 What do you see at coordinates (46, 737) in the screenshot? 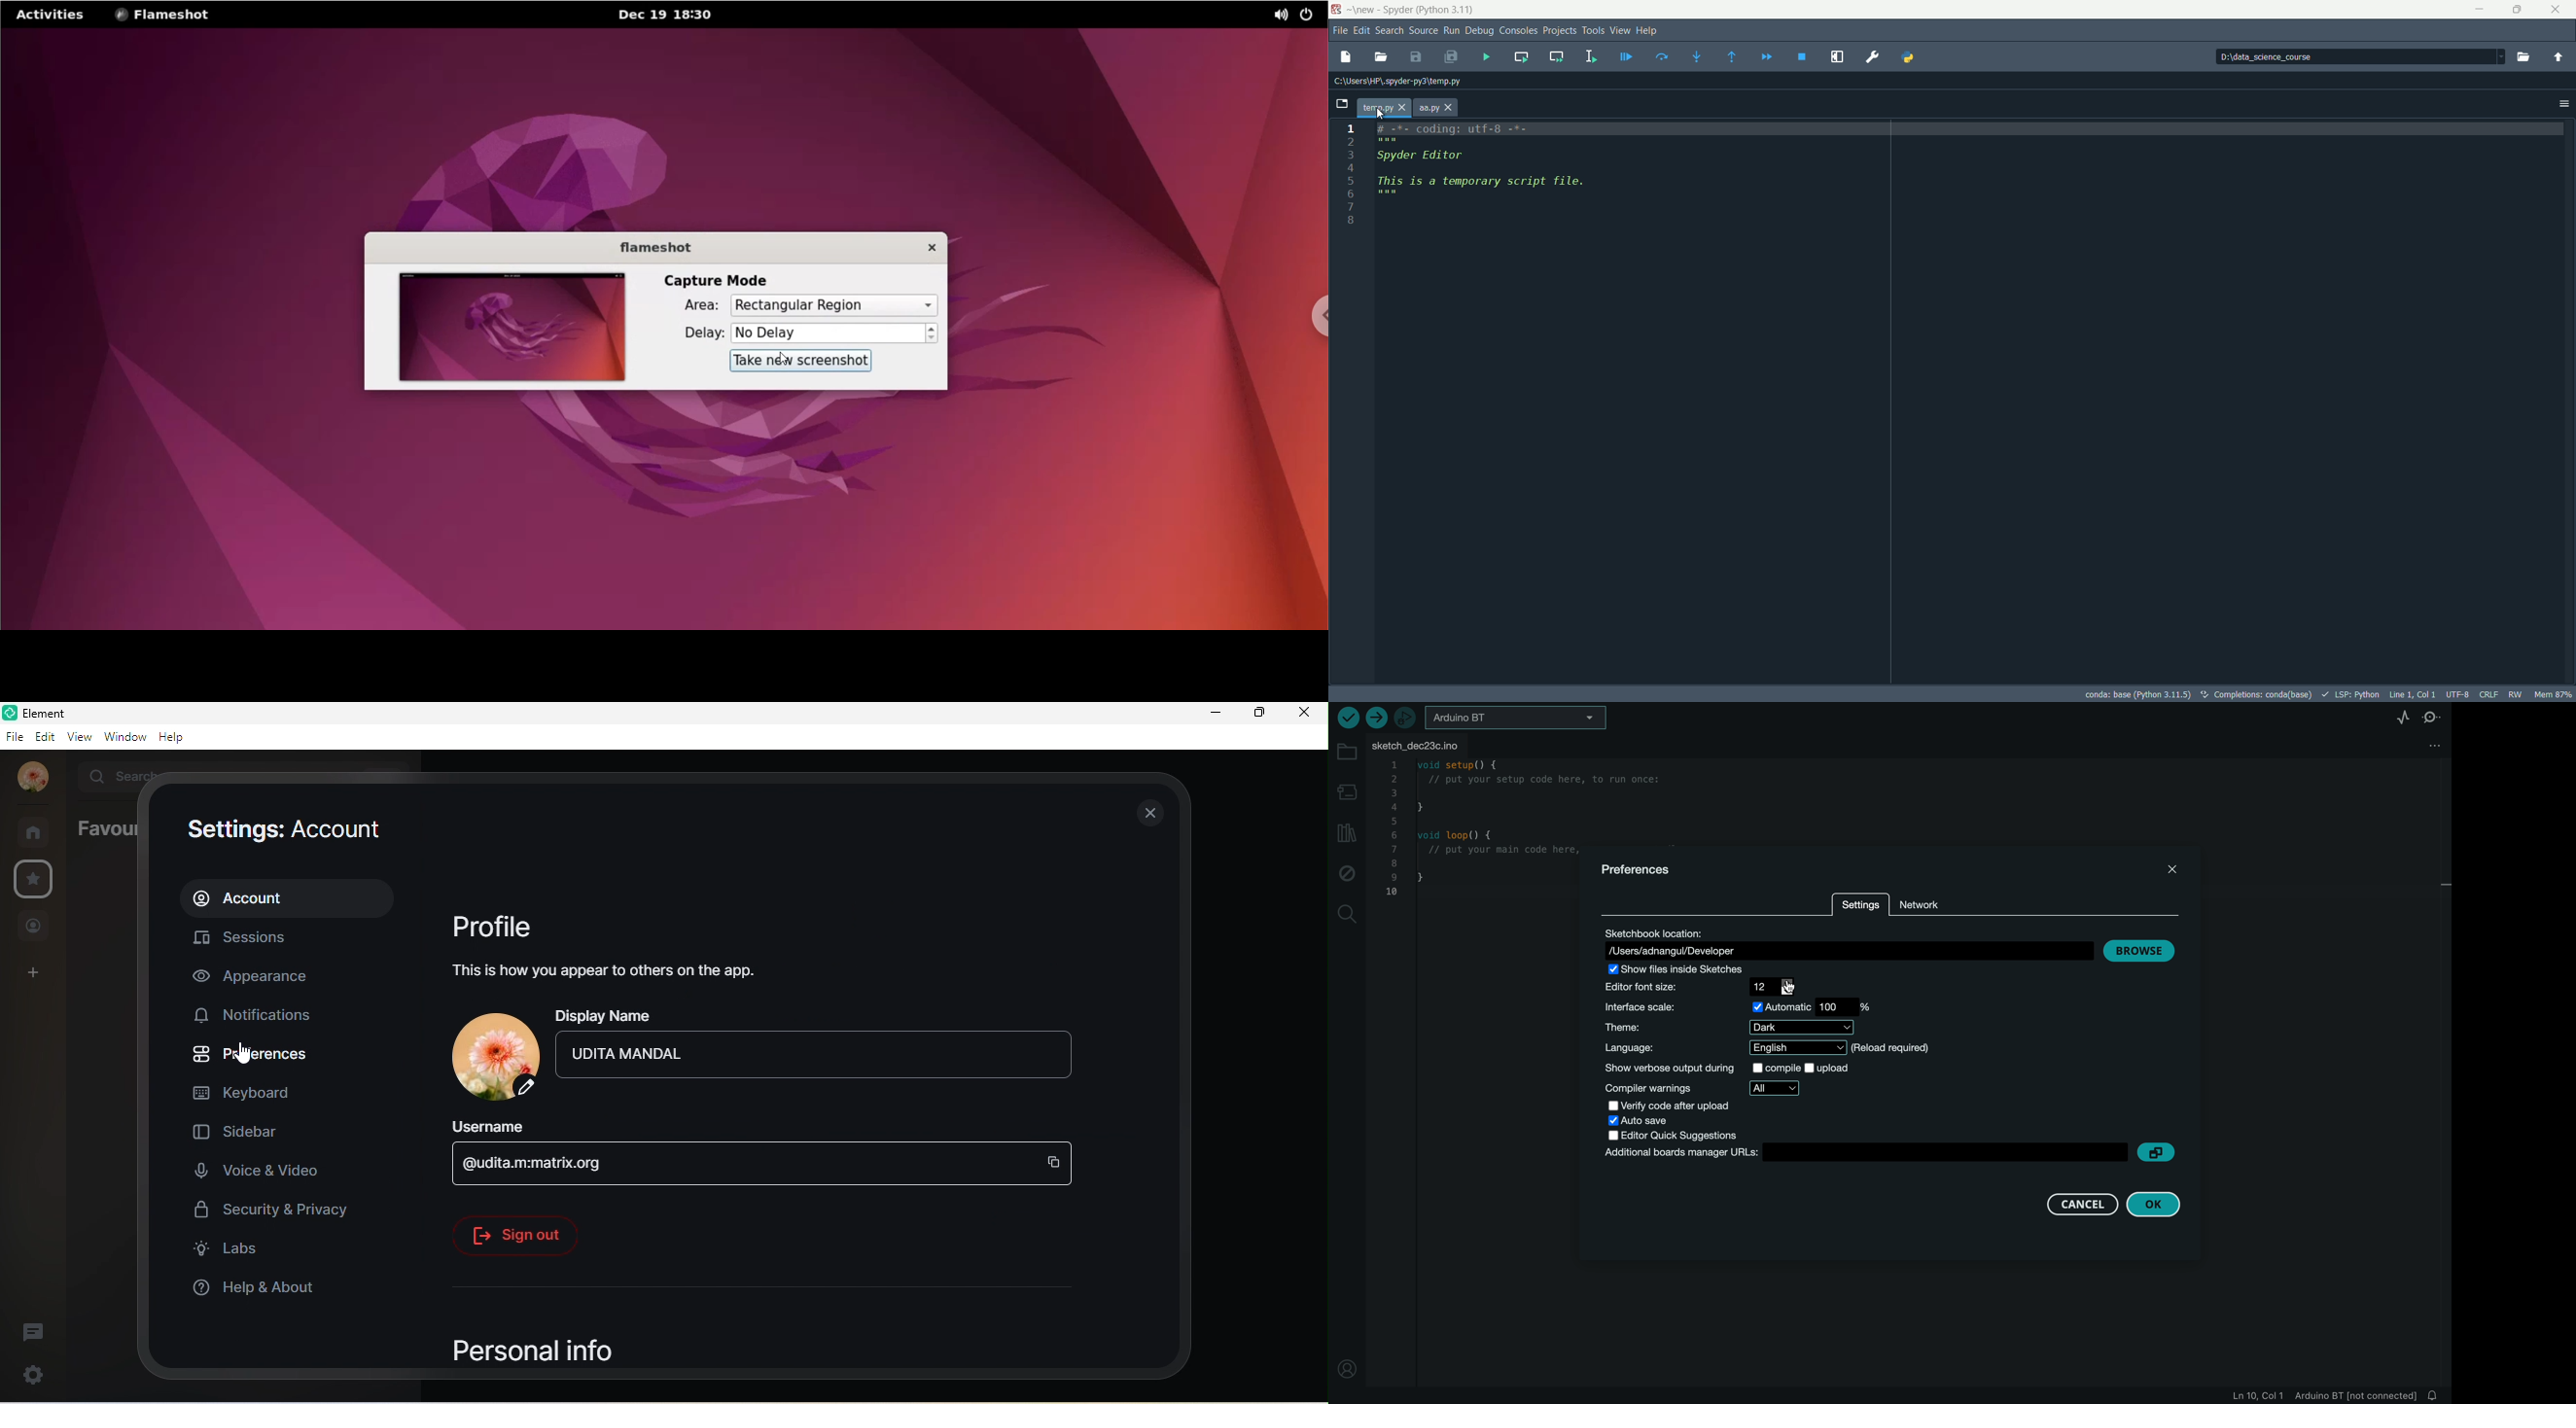
I see `edit` at bounding box center [46, 737].